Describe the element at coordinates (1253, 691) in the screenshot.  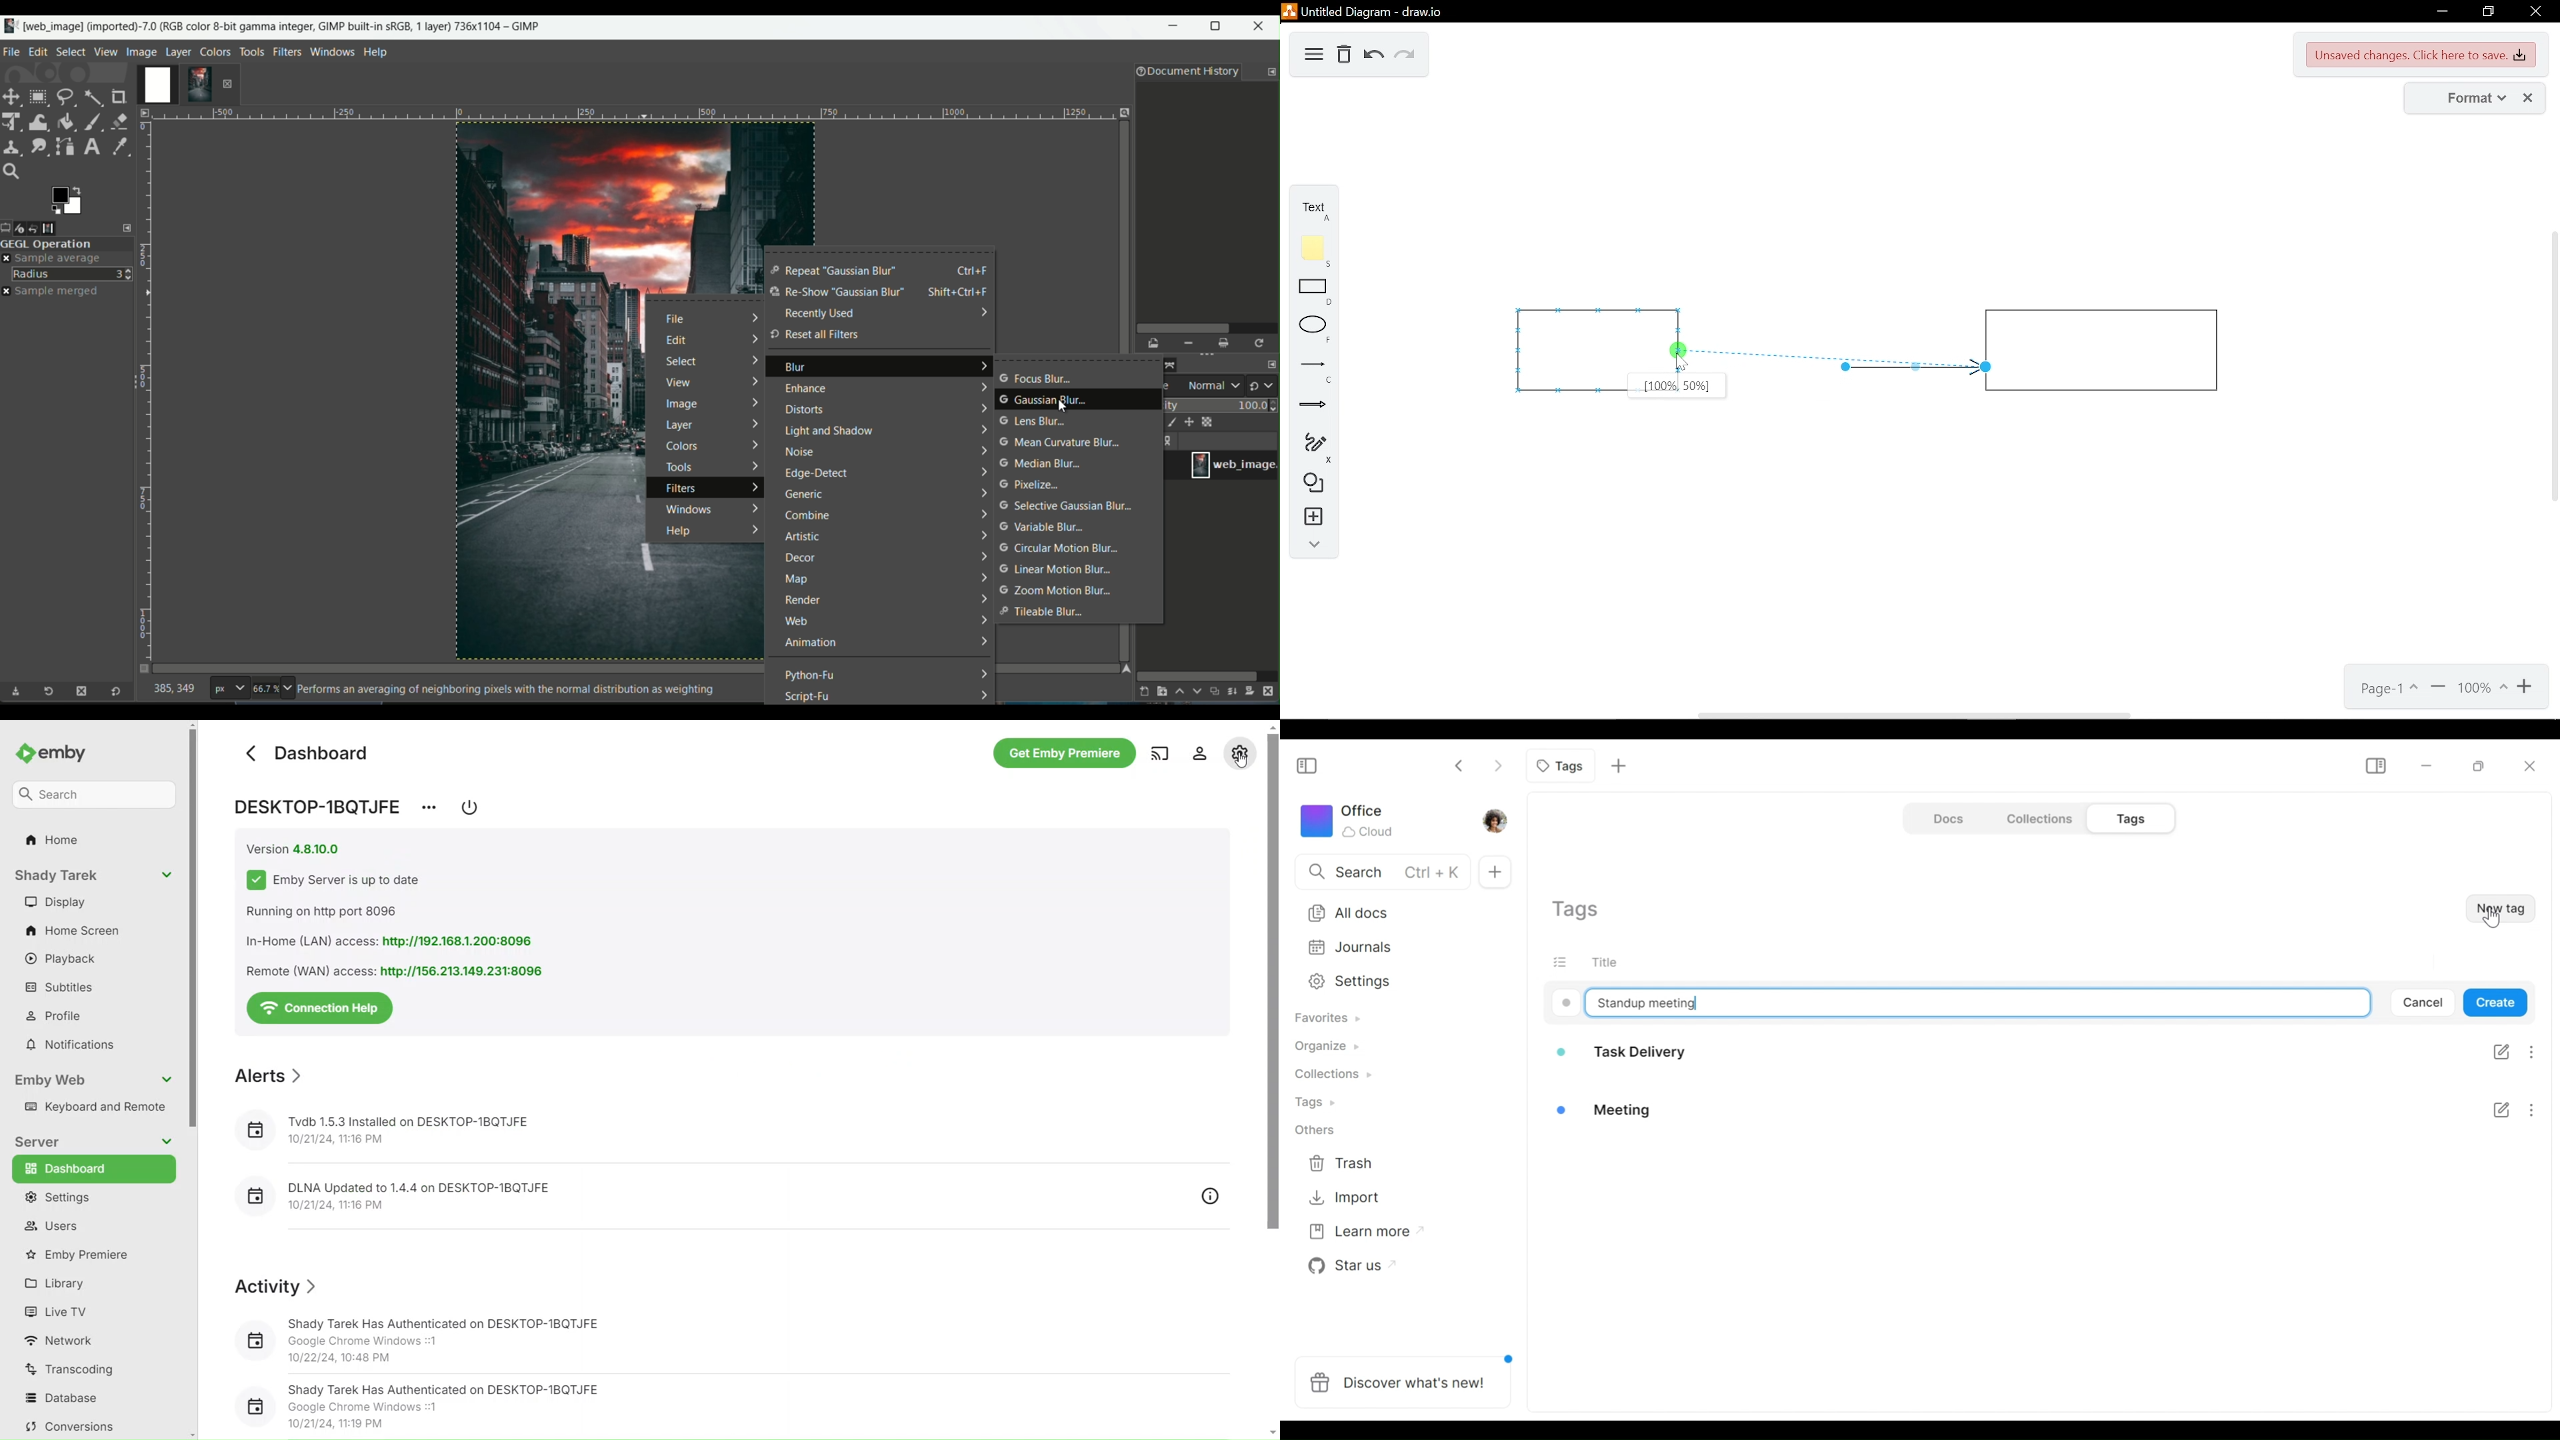
I see `add a mask` at that location.